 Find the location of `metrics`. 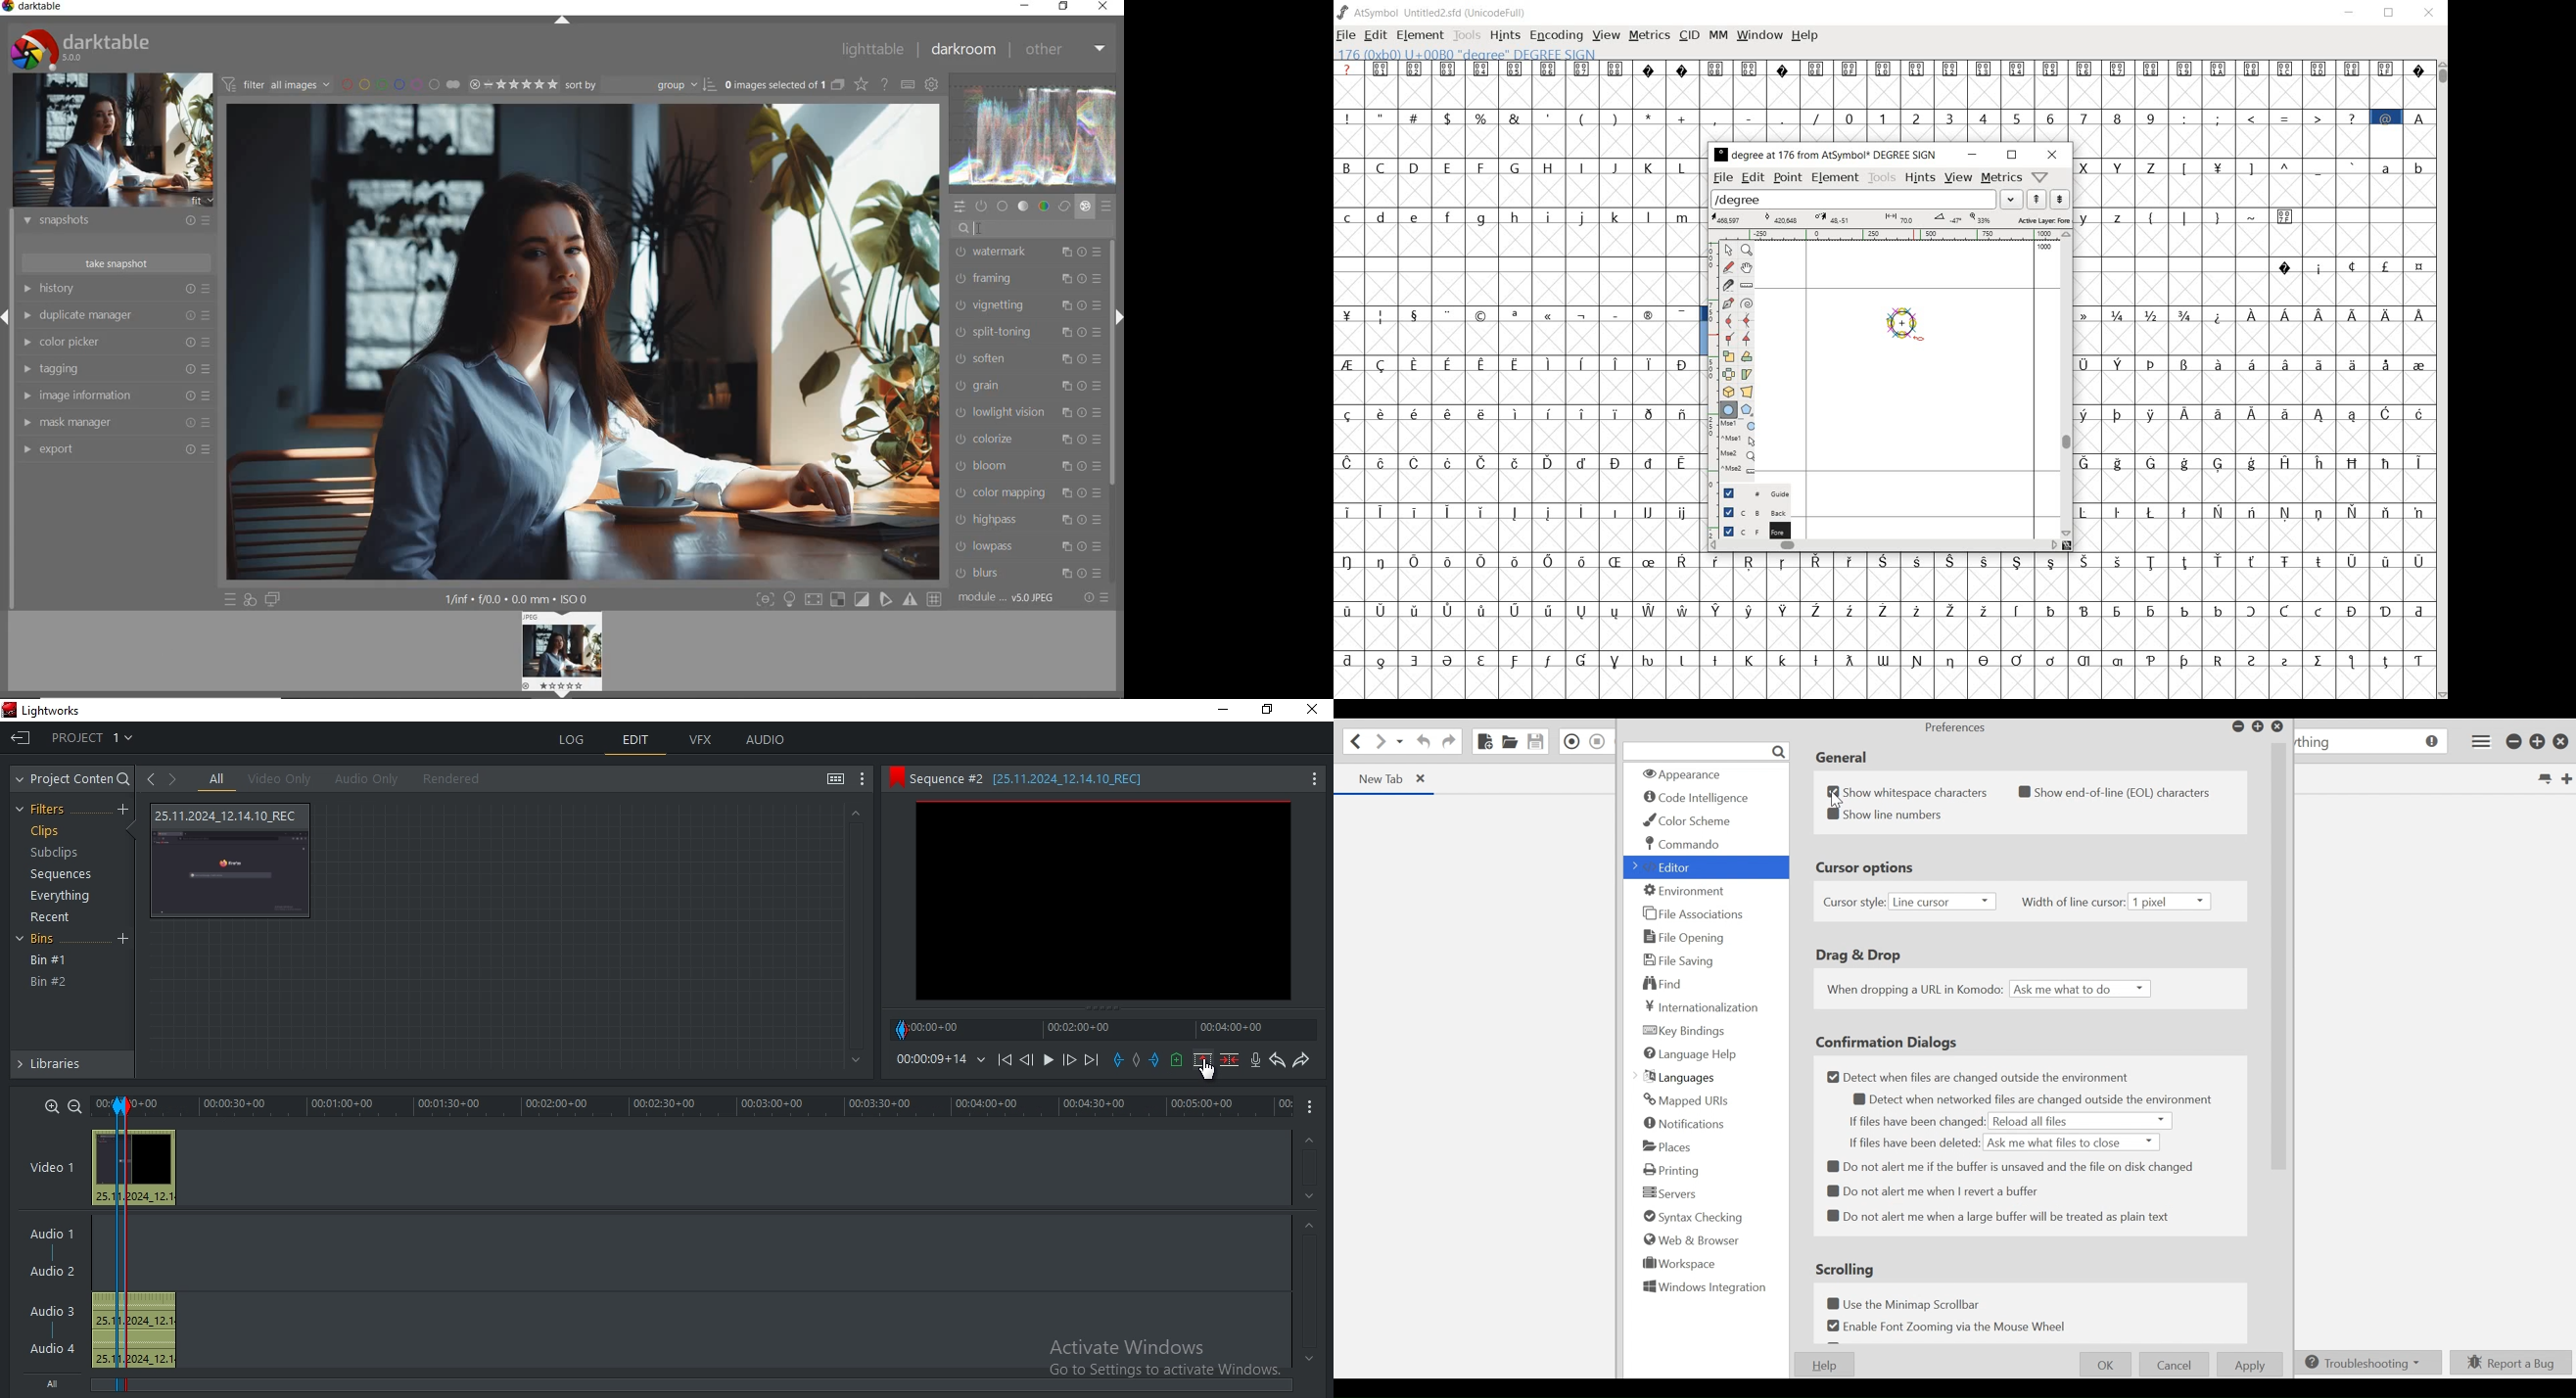

metrics is located at coordinates (2001, 179).